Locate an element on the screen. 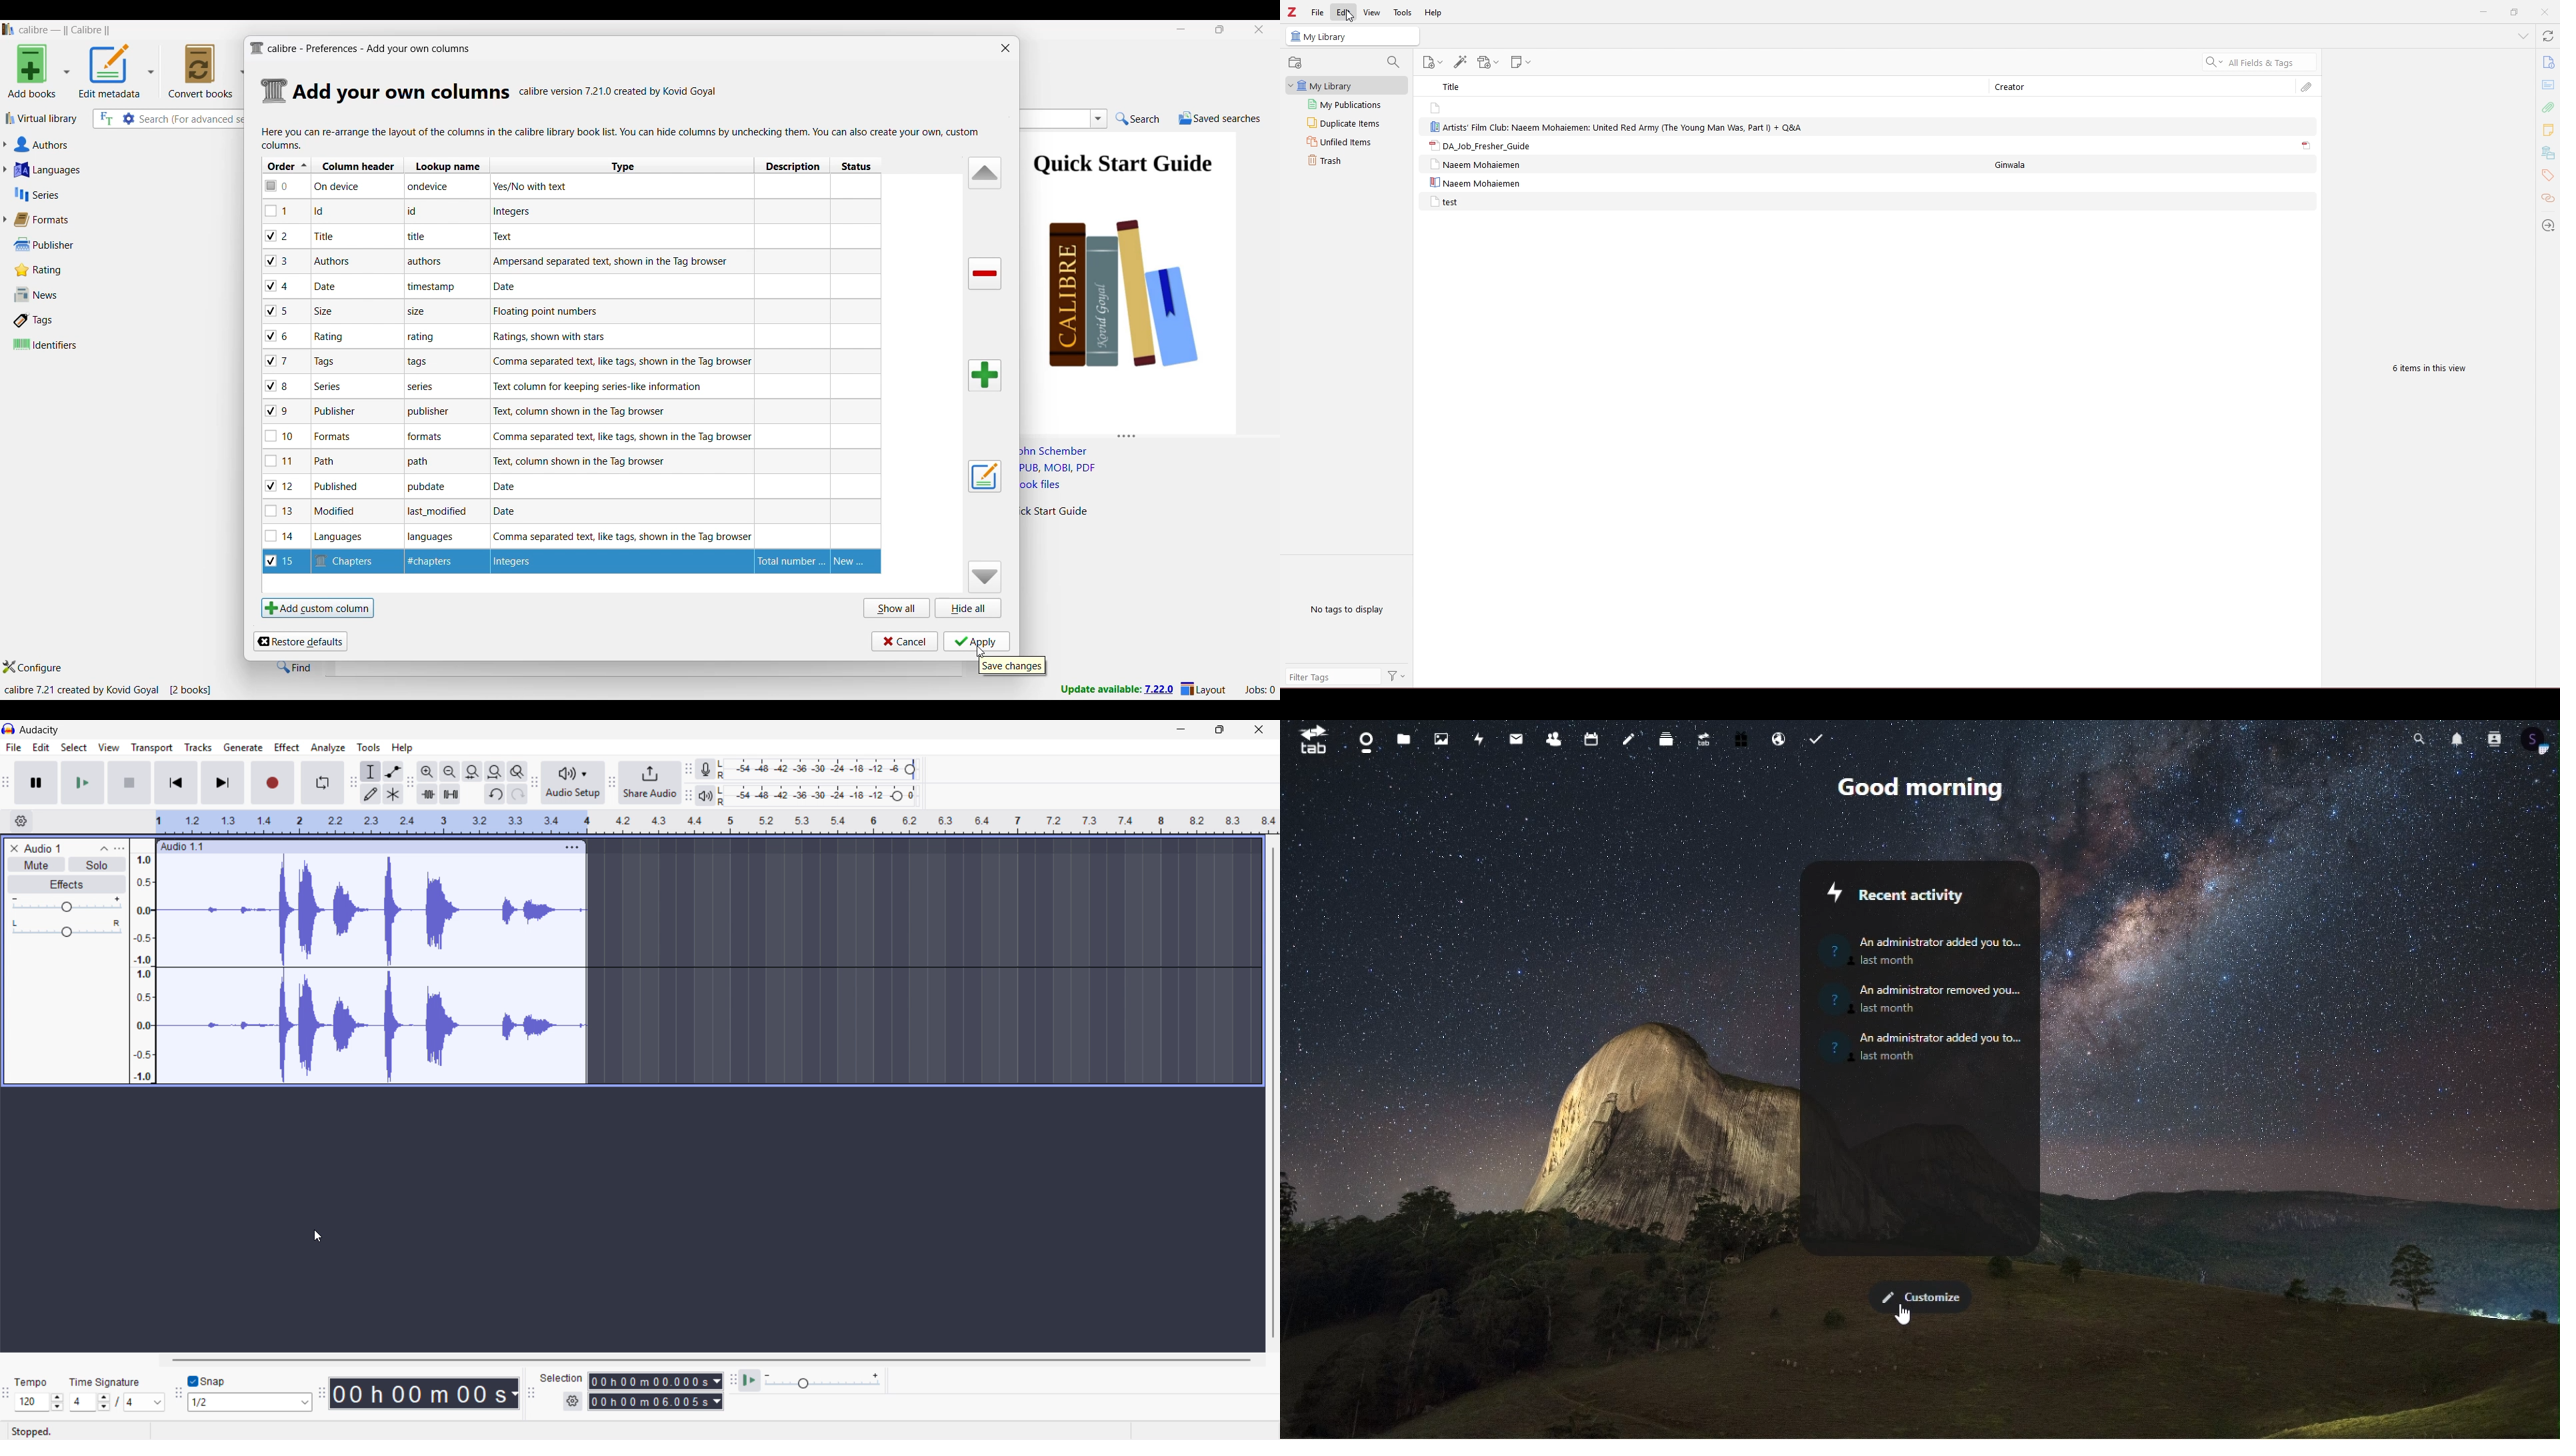 The image size is (2576, 1456). my publications is located at coordinates (1347, 103).